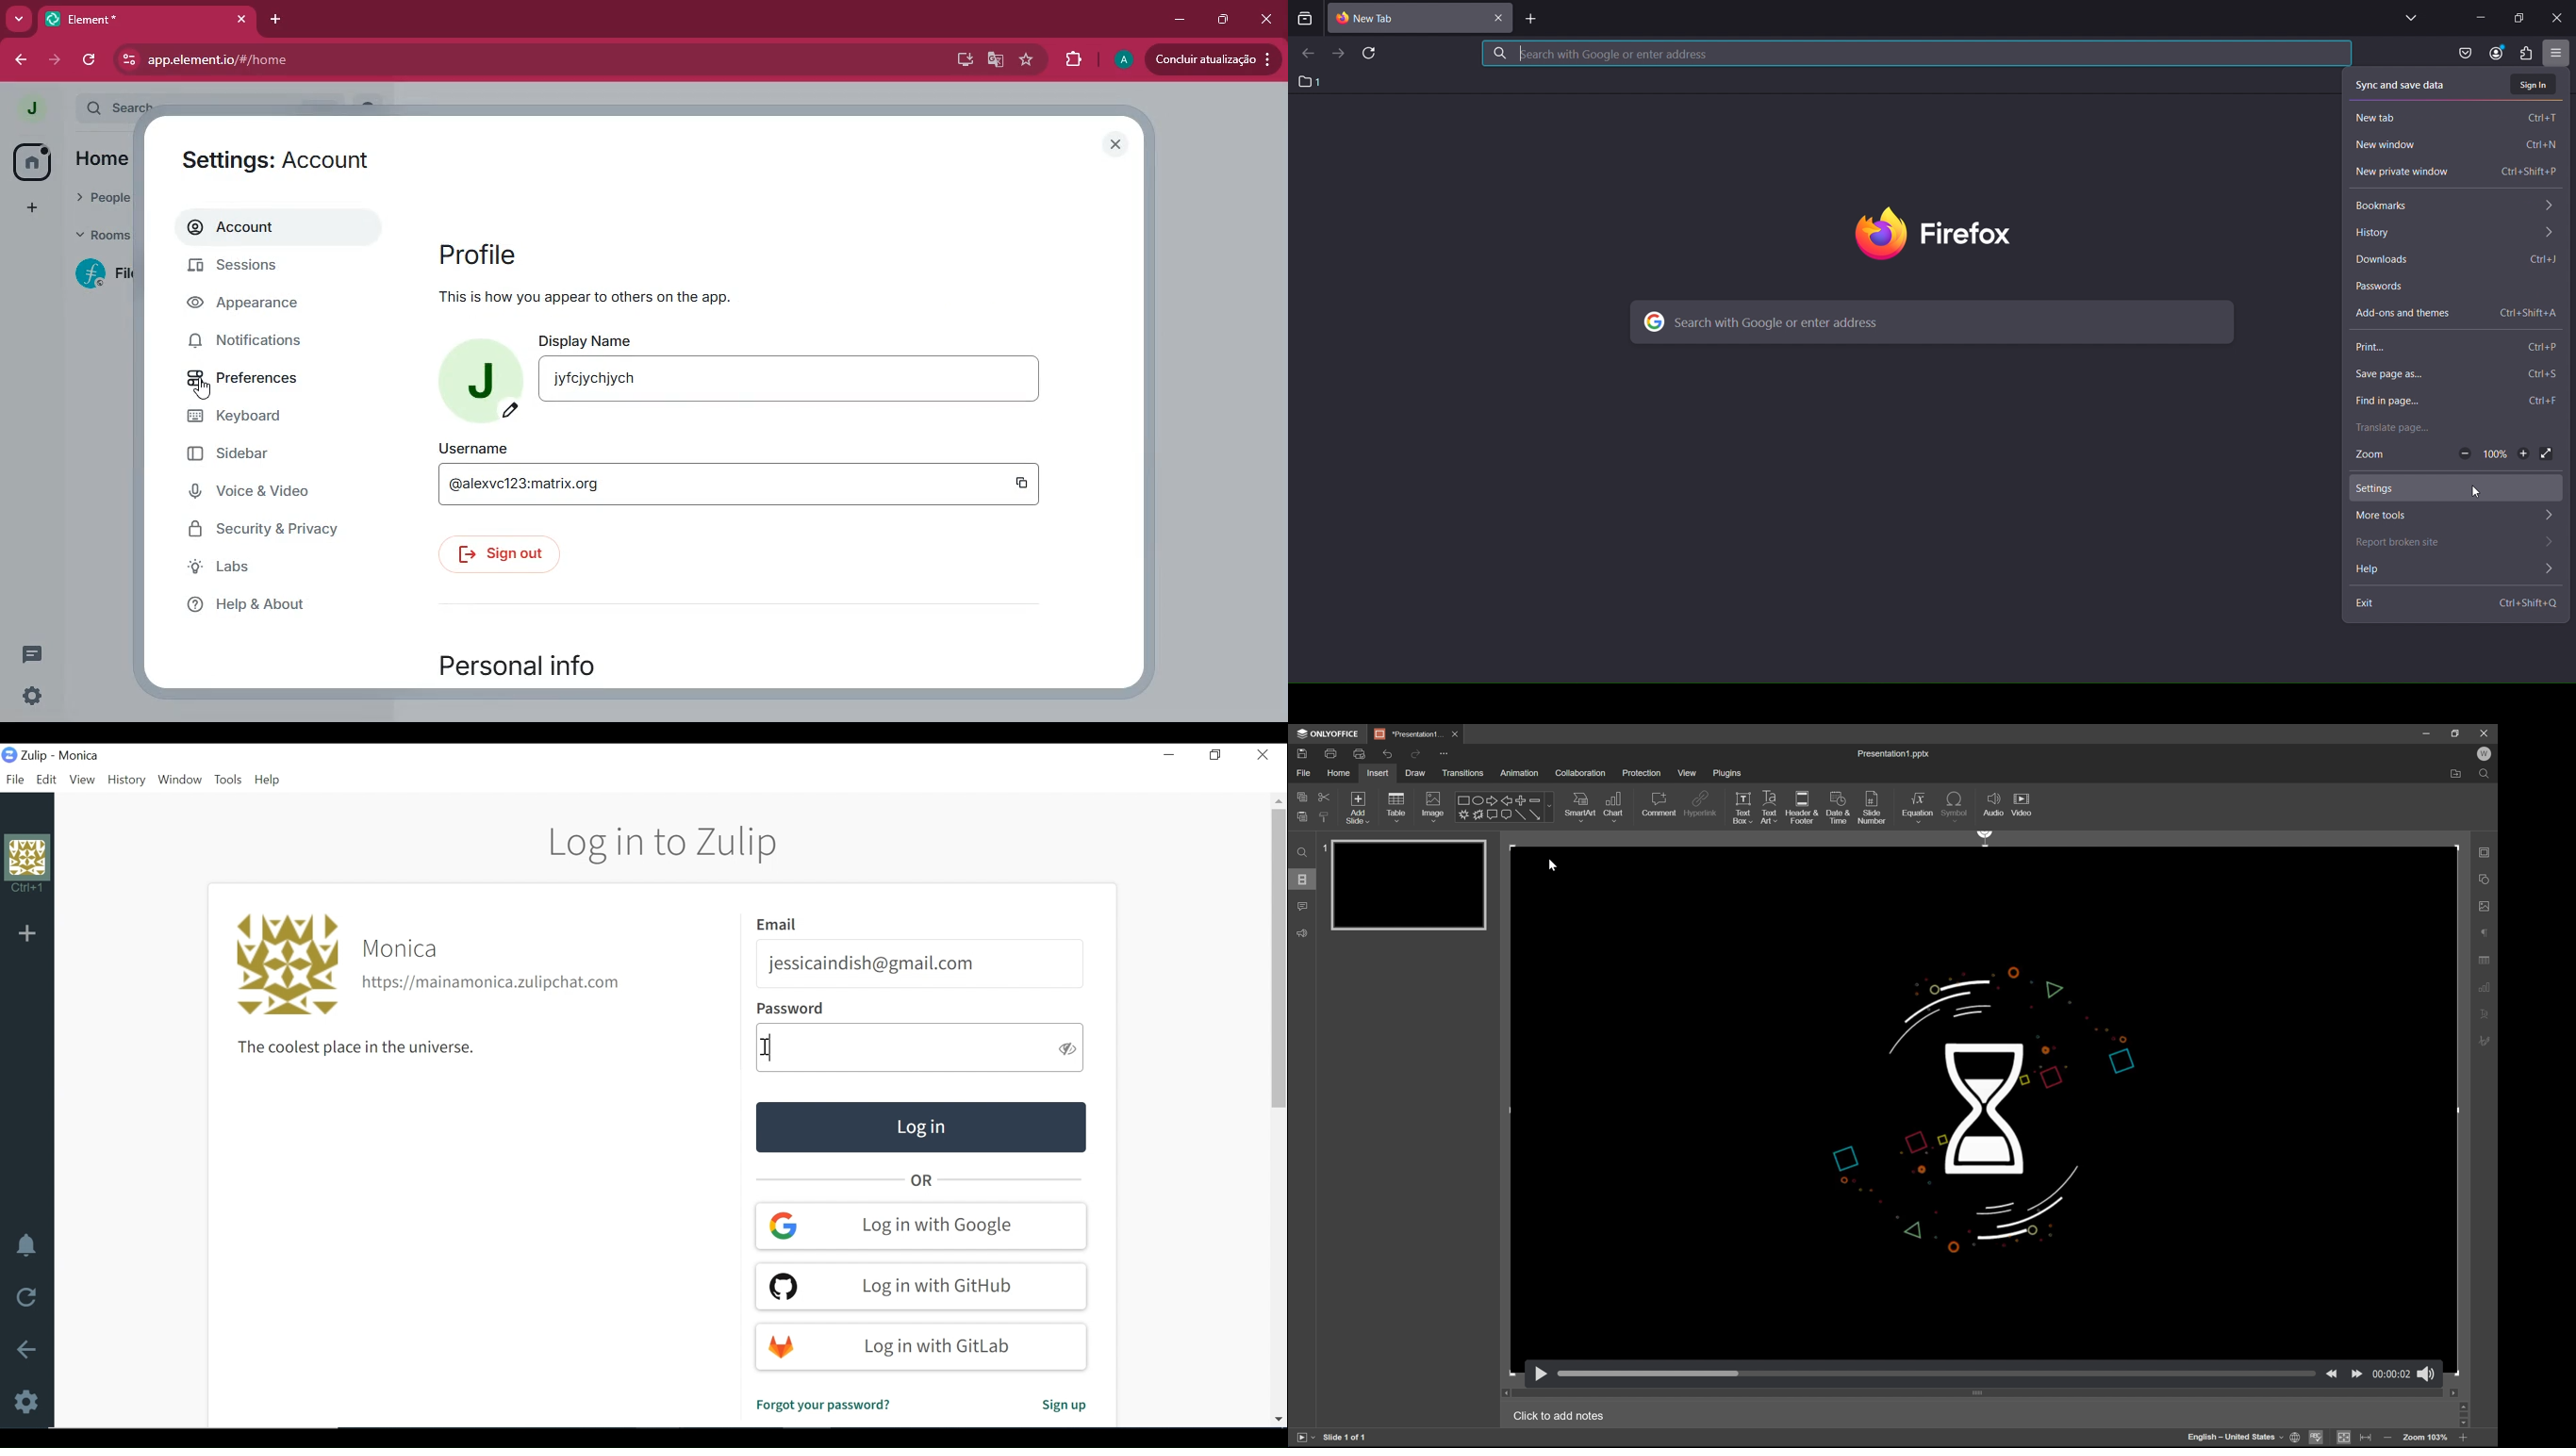 The image size is (2576, 1456). I want to click on spell checking, so click(2320, 1439).